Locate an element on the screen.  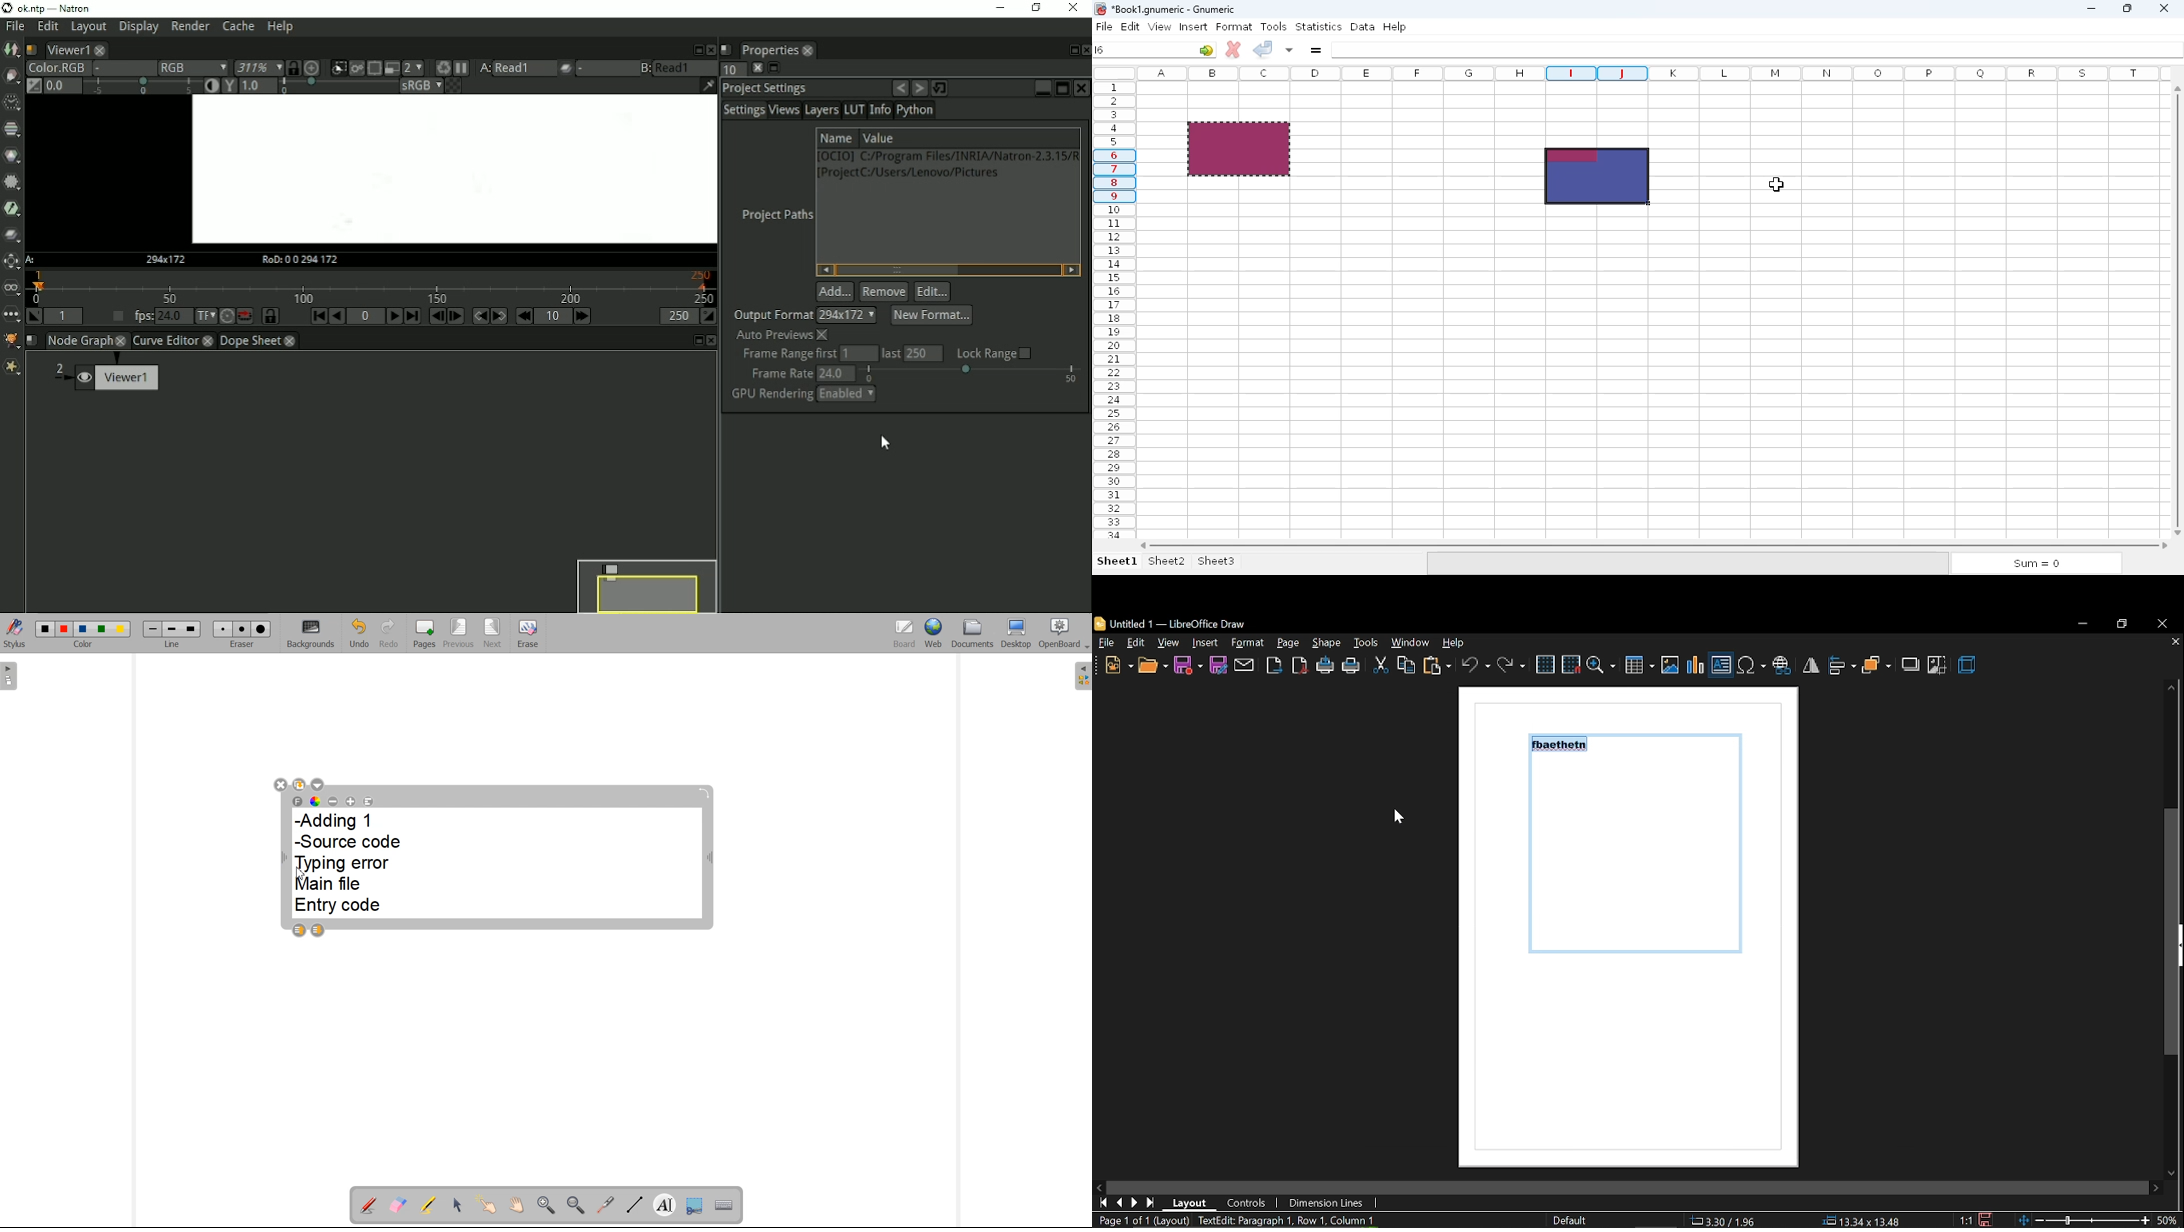
Insert text is located at coordinates (1721, 664).